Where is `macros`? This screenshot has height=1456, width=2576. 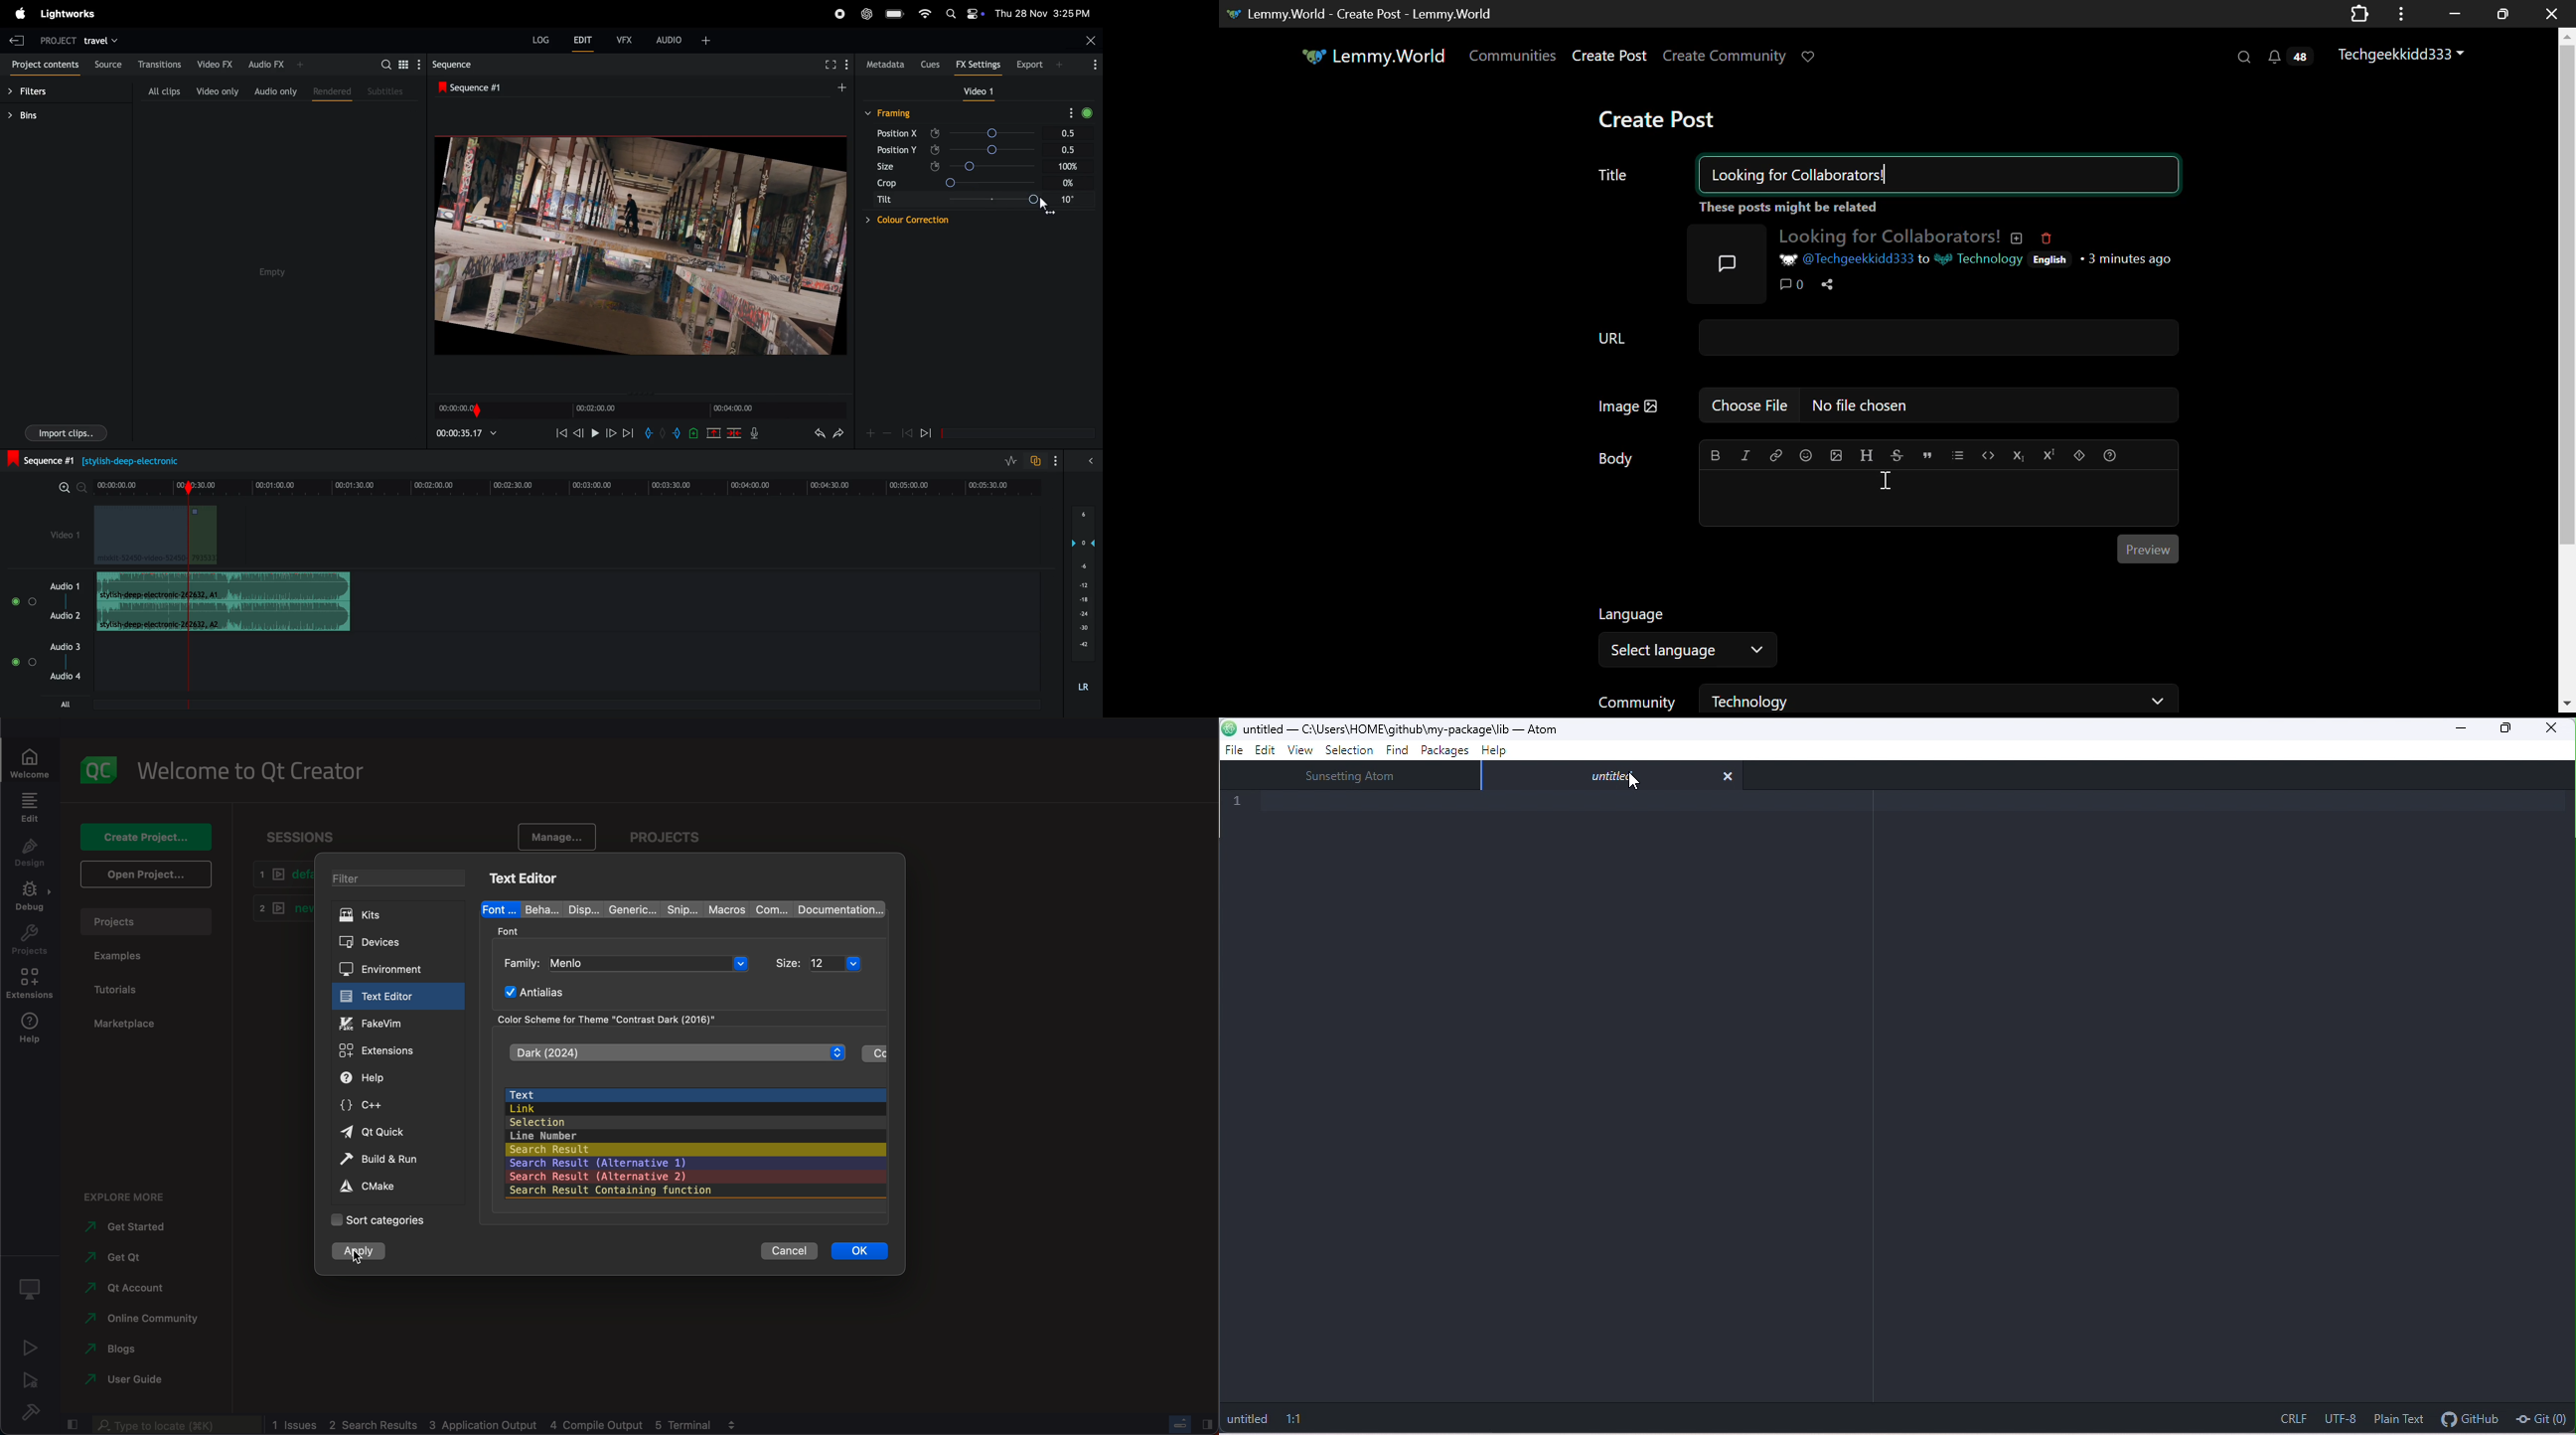
macros is located at coordinates (724, 908).